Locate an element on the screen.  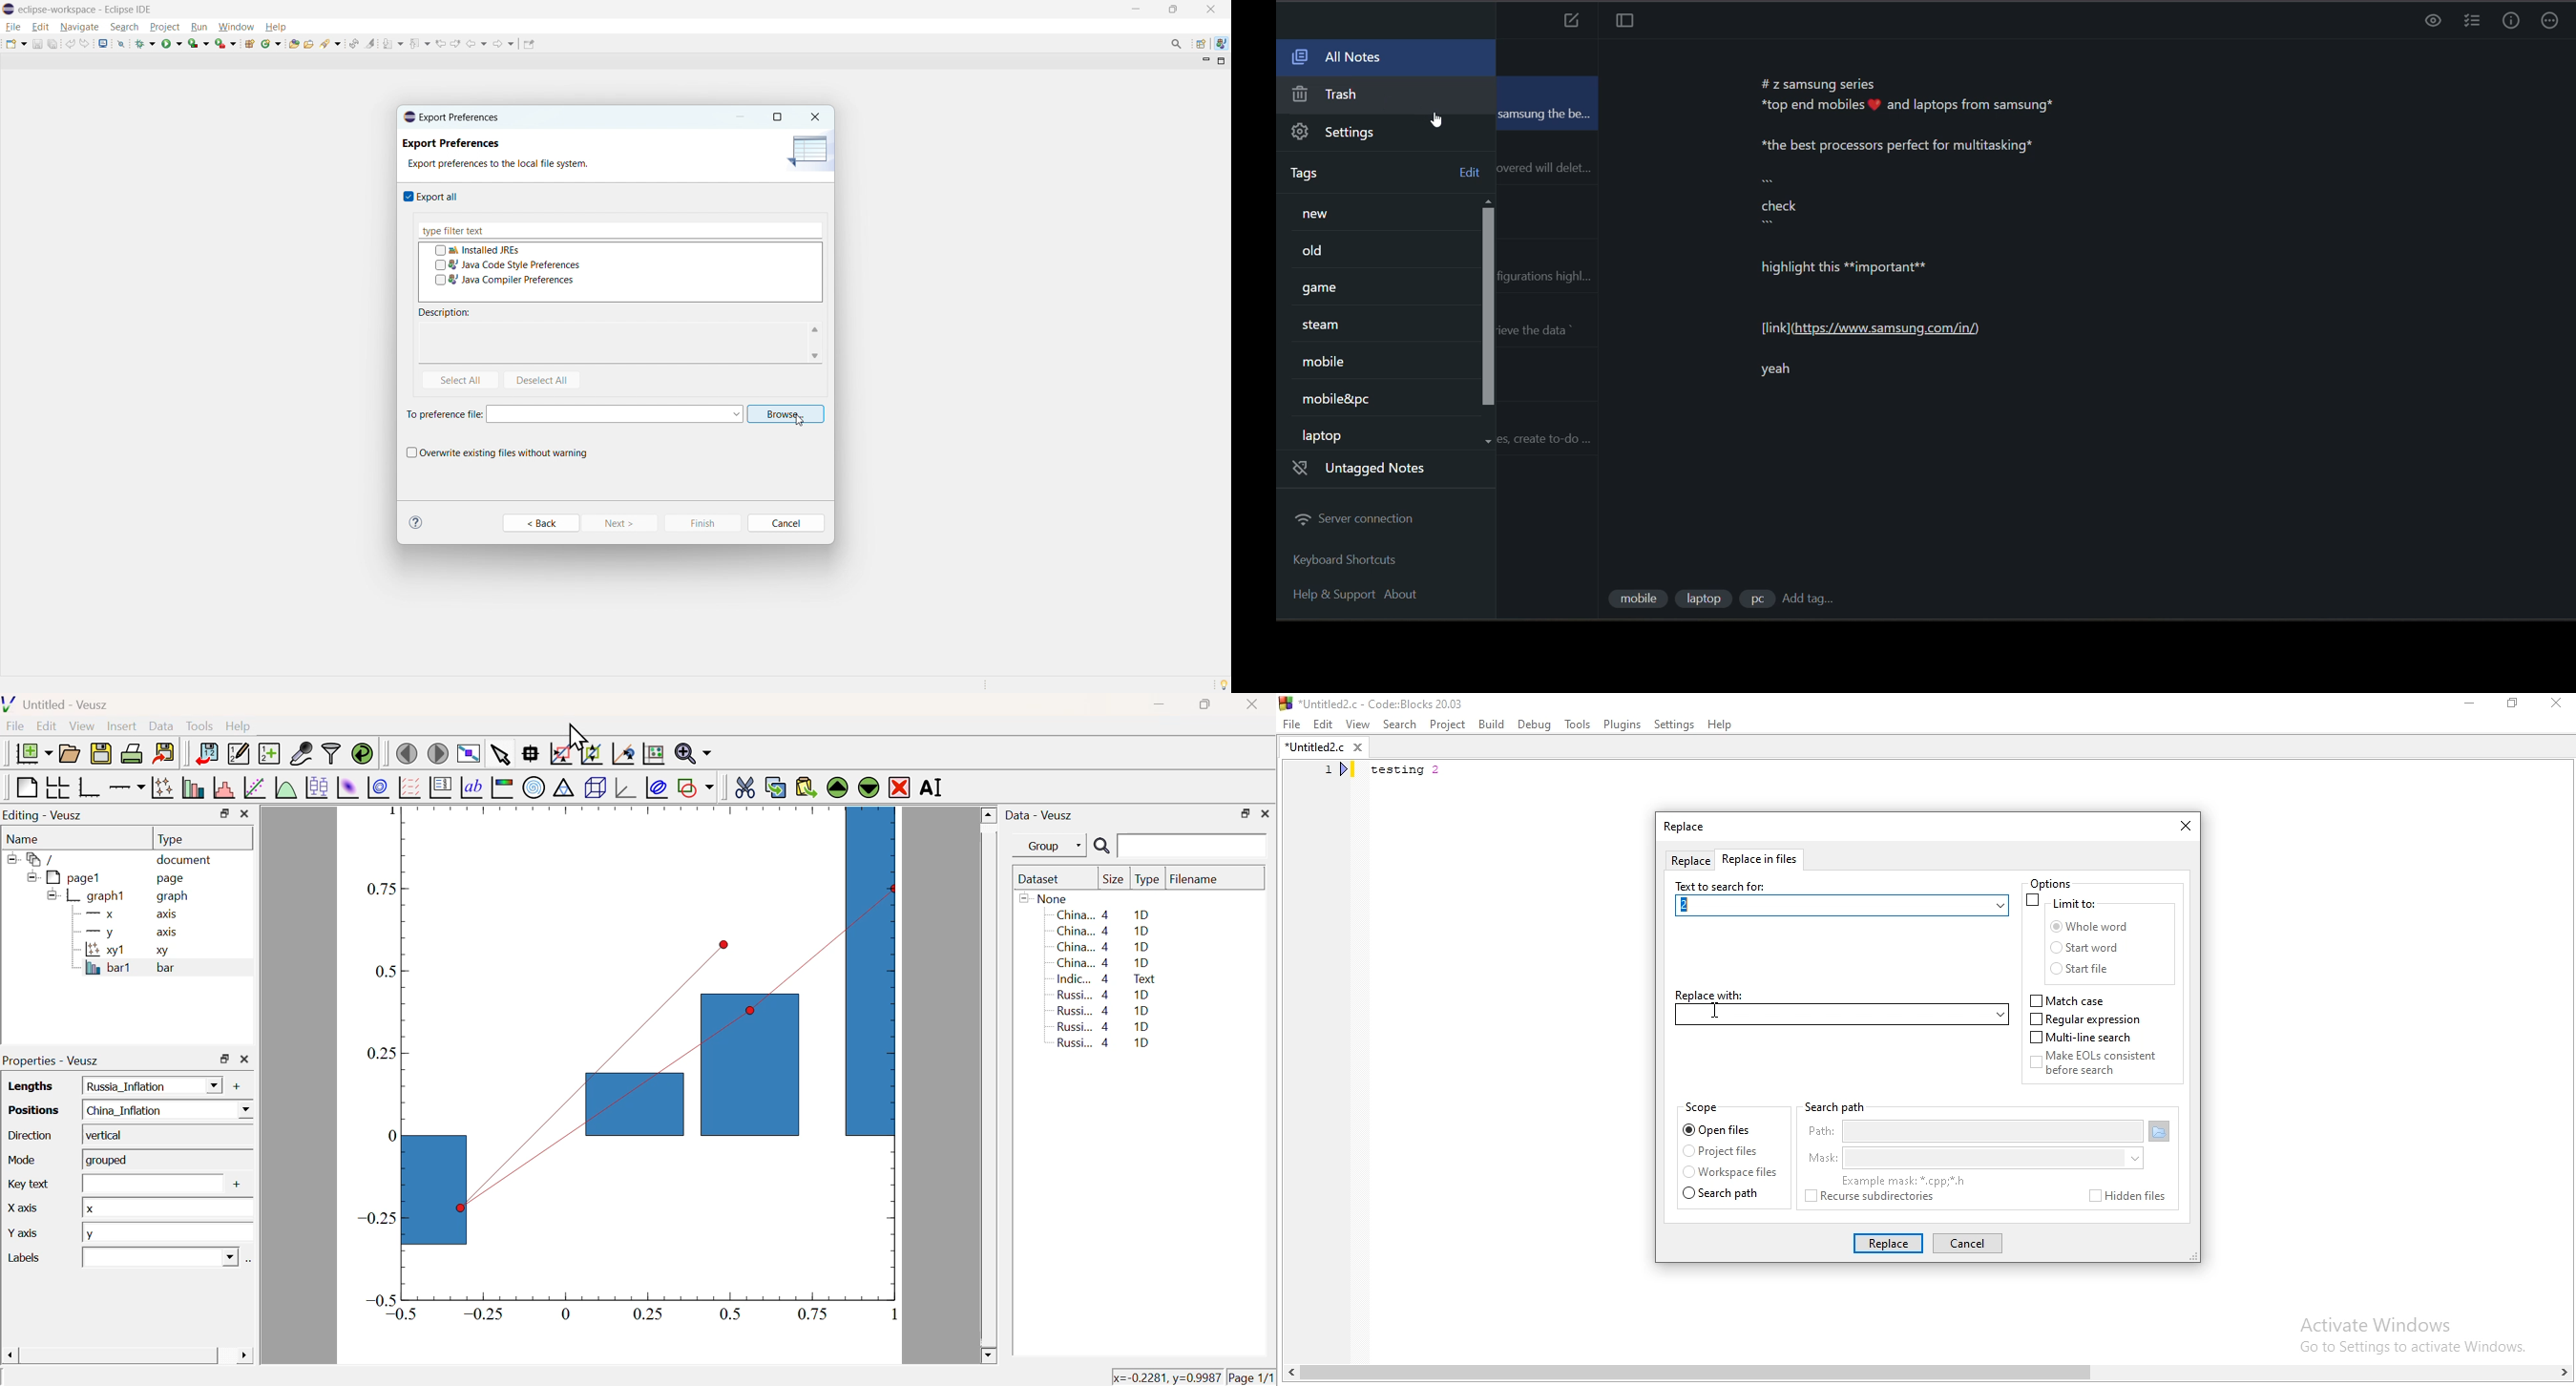
Create new dataset is located at coordinates (269, 755).